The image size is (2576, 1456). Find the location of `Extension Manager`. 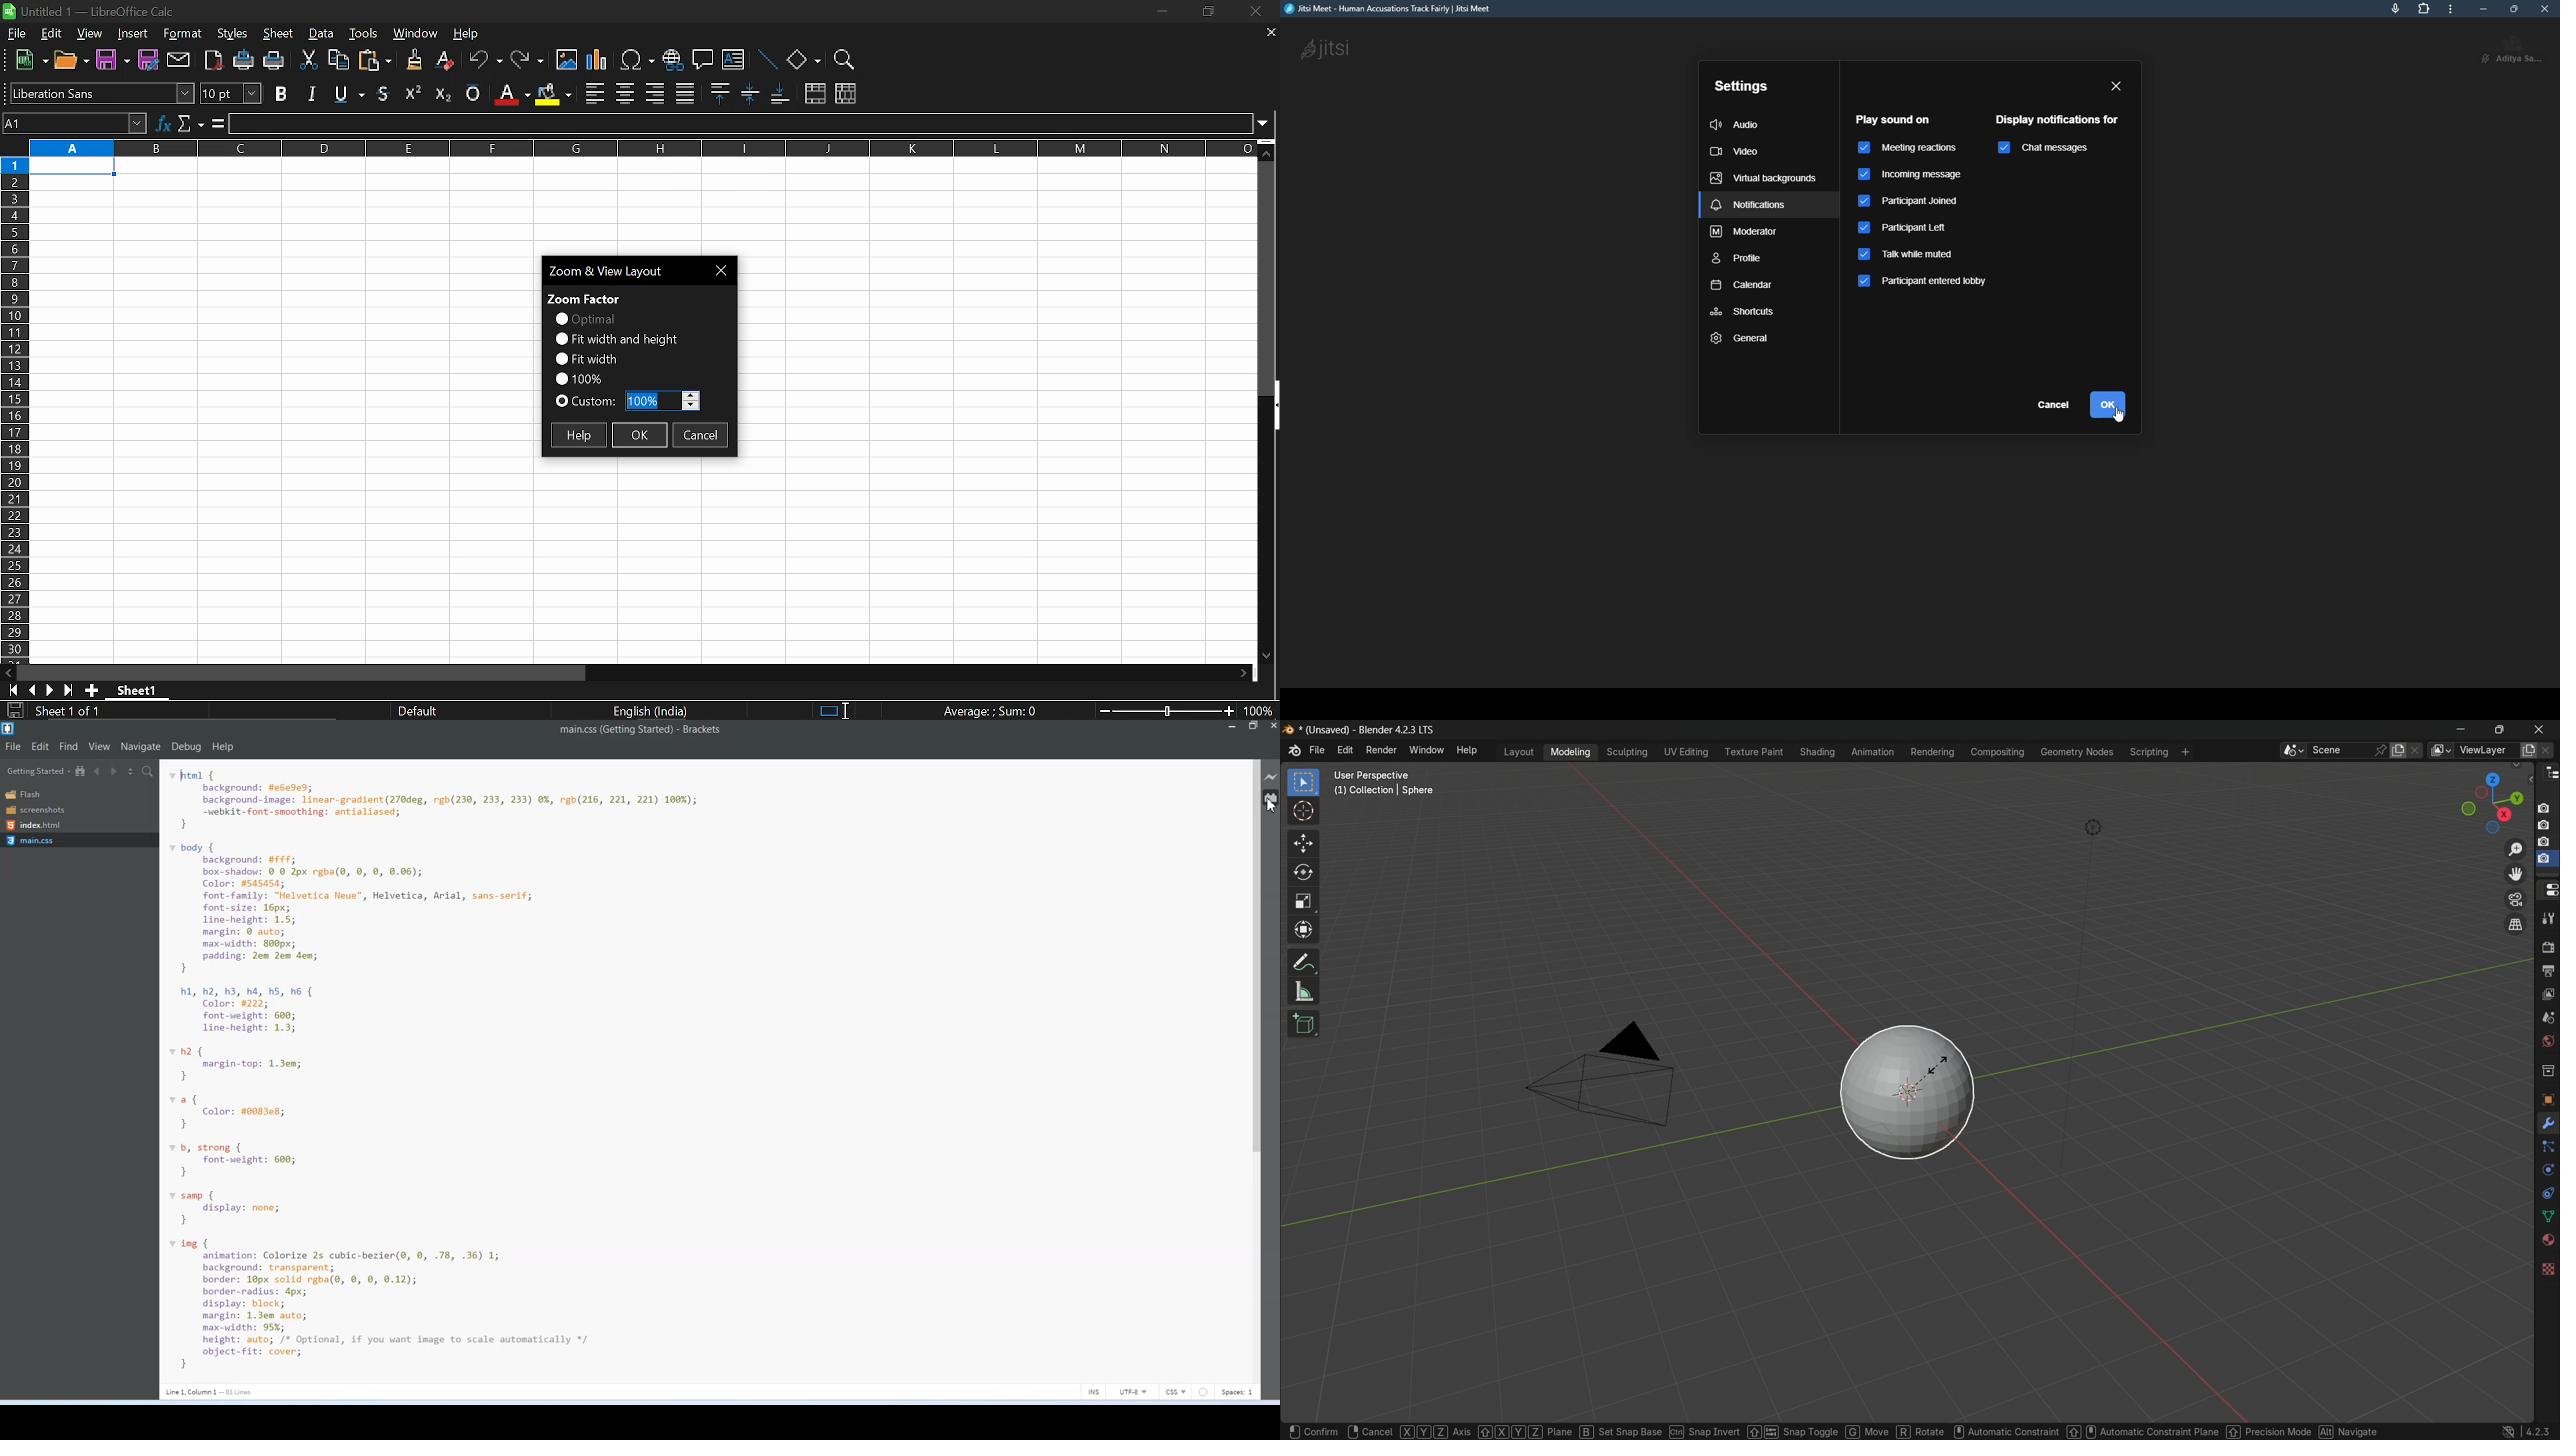

Extension Manager is located at coordinates (1271, 800).